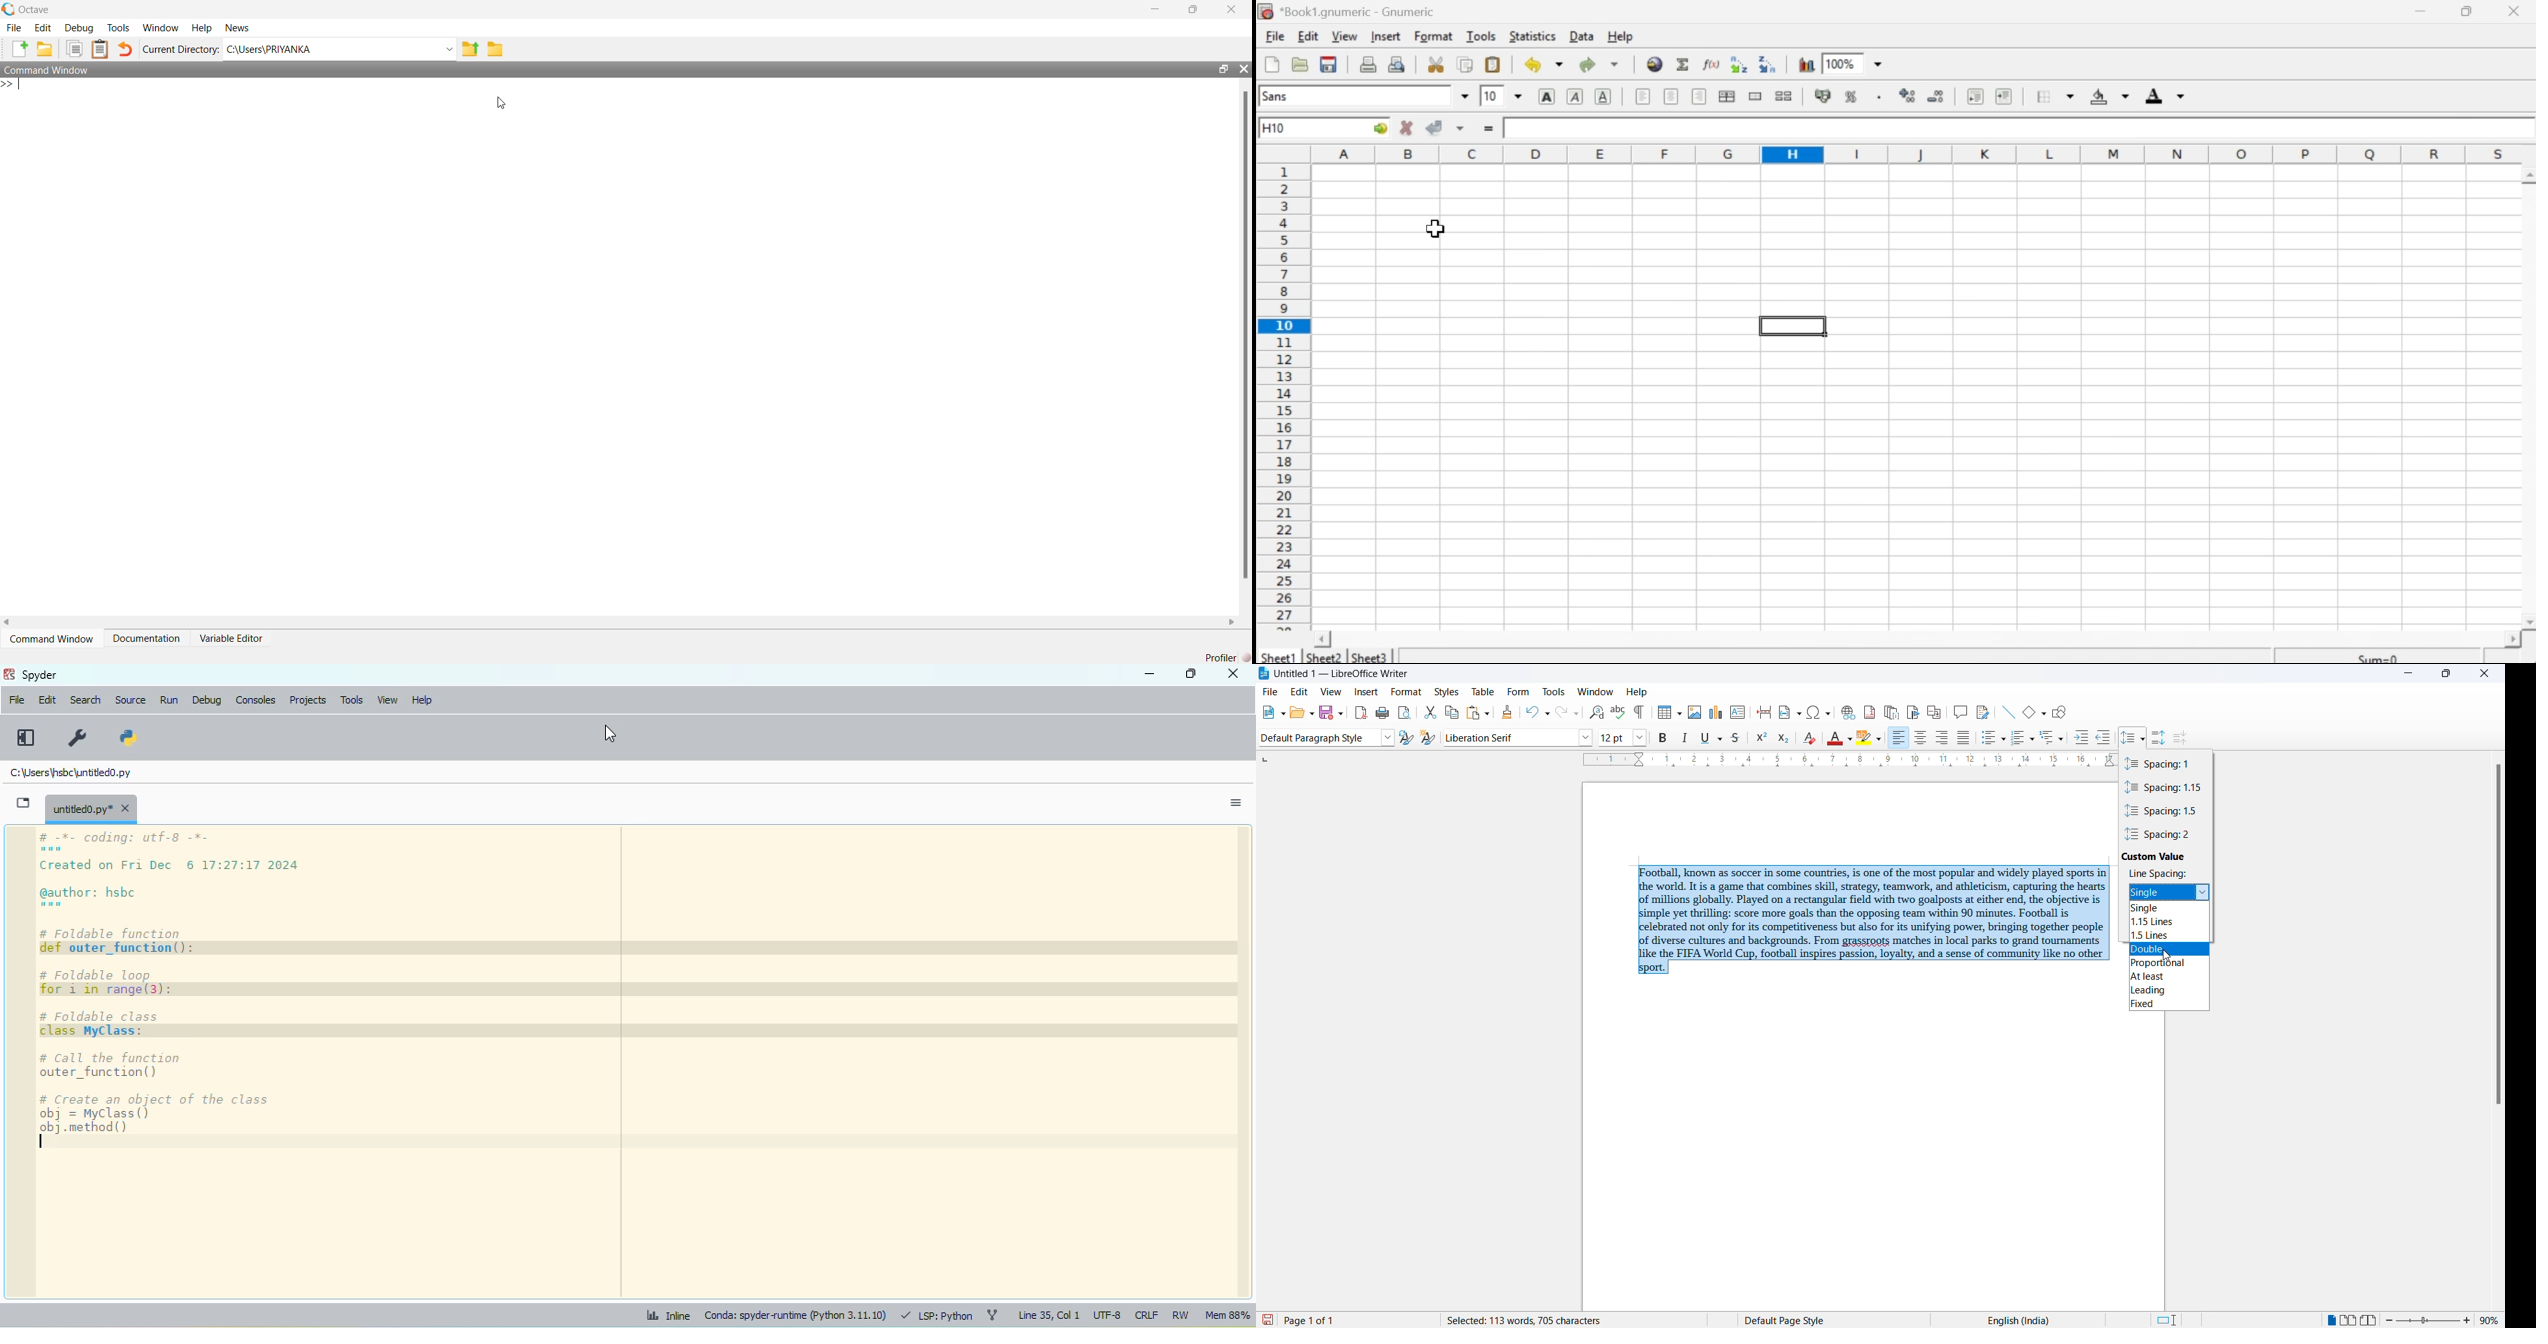 This screenshot has height=1344, width=2548. Describe the element at coordinates (16, 699) in the screenshot. I see `file` at that location.